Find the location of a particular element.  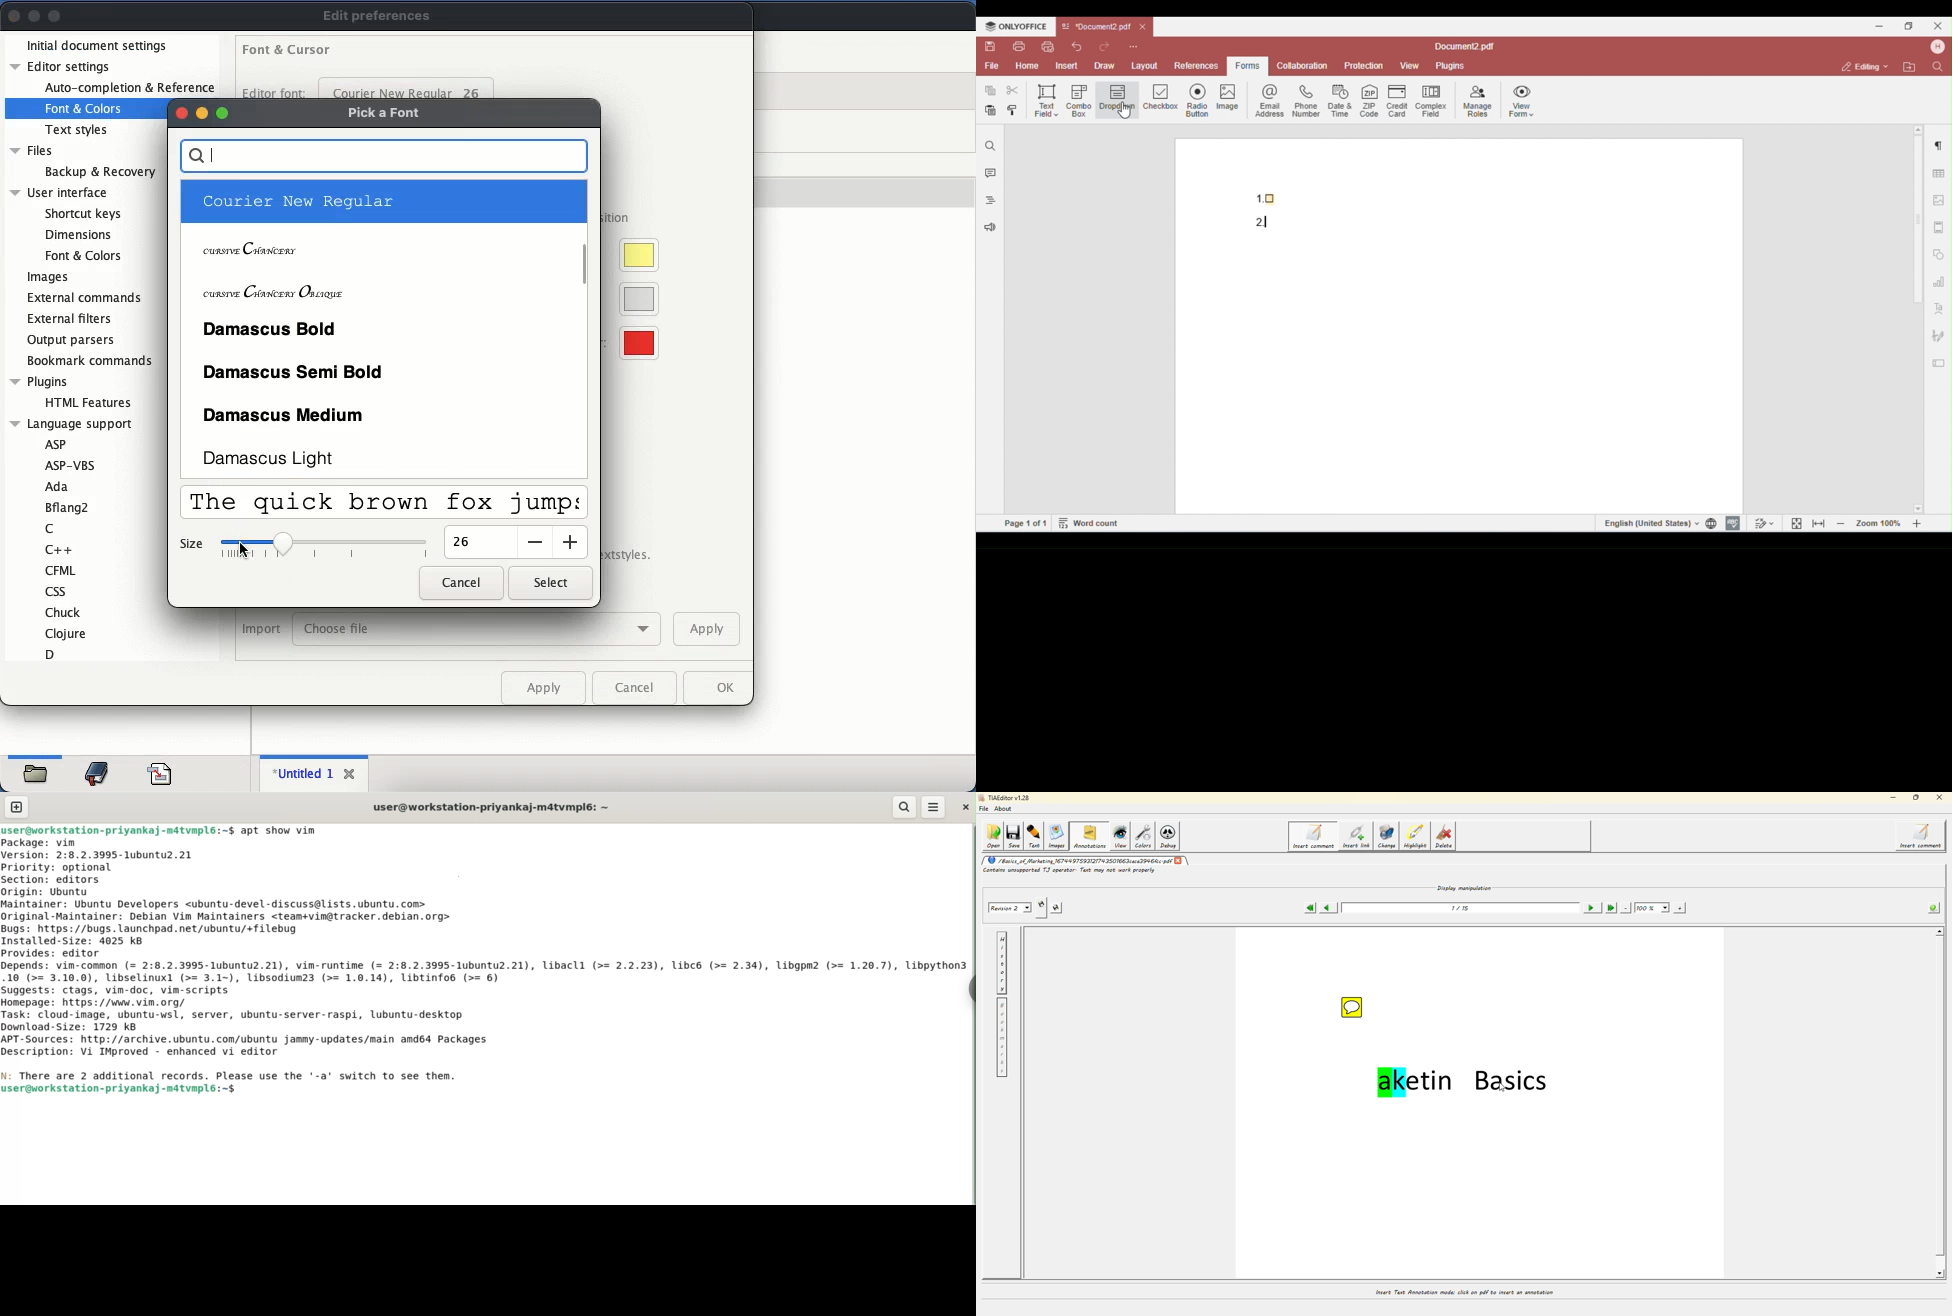

Language support is located at coordinates (74, 425).